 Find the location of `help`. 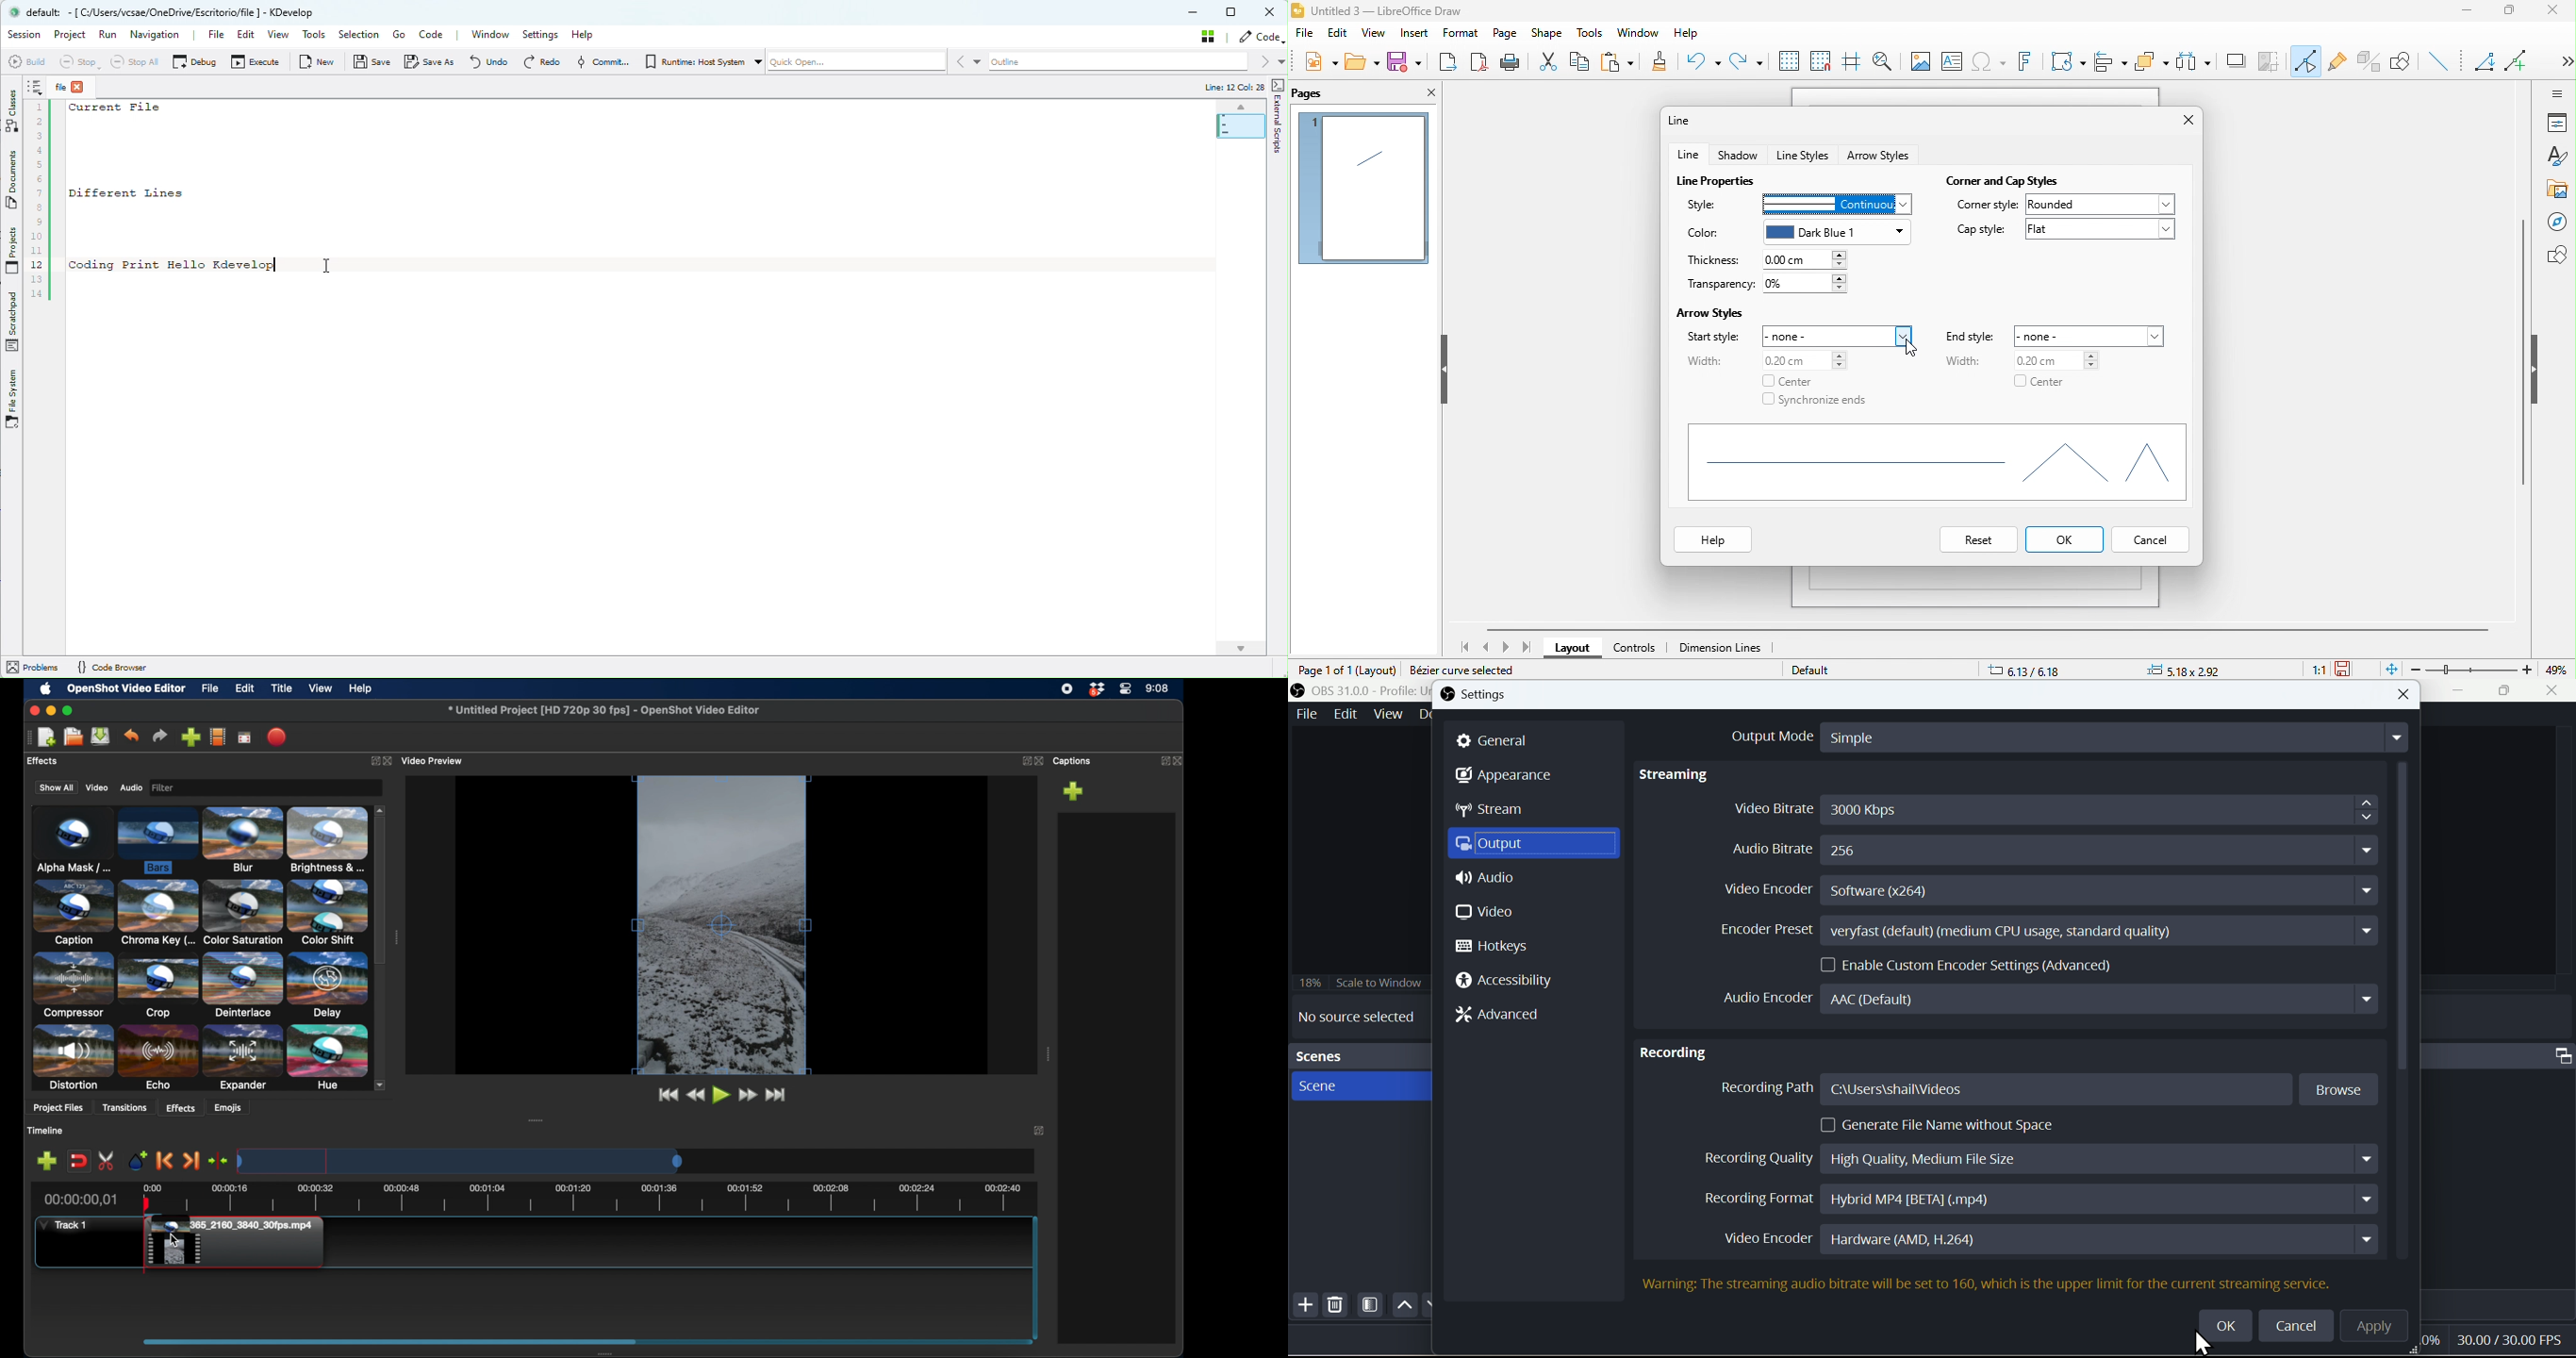

help is located at coordinates (1714, 541).